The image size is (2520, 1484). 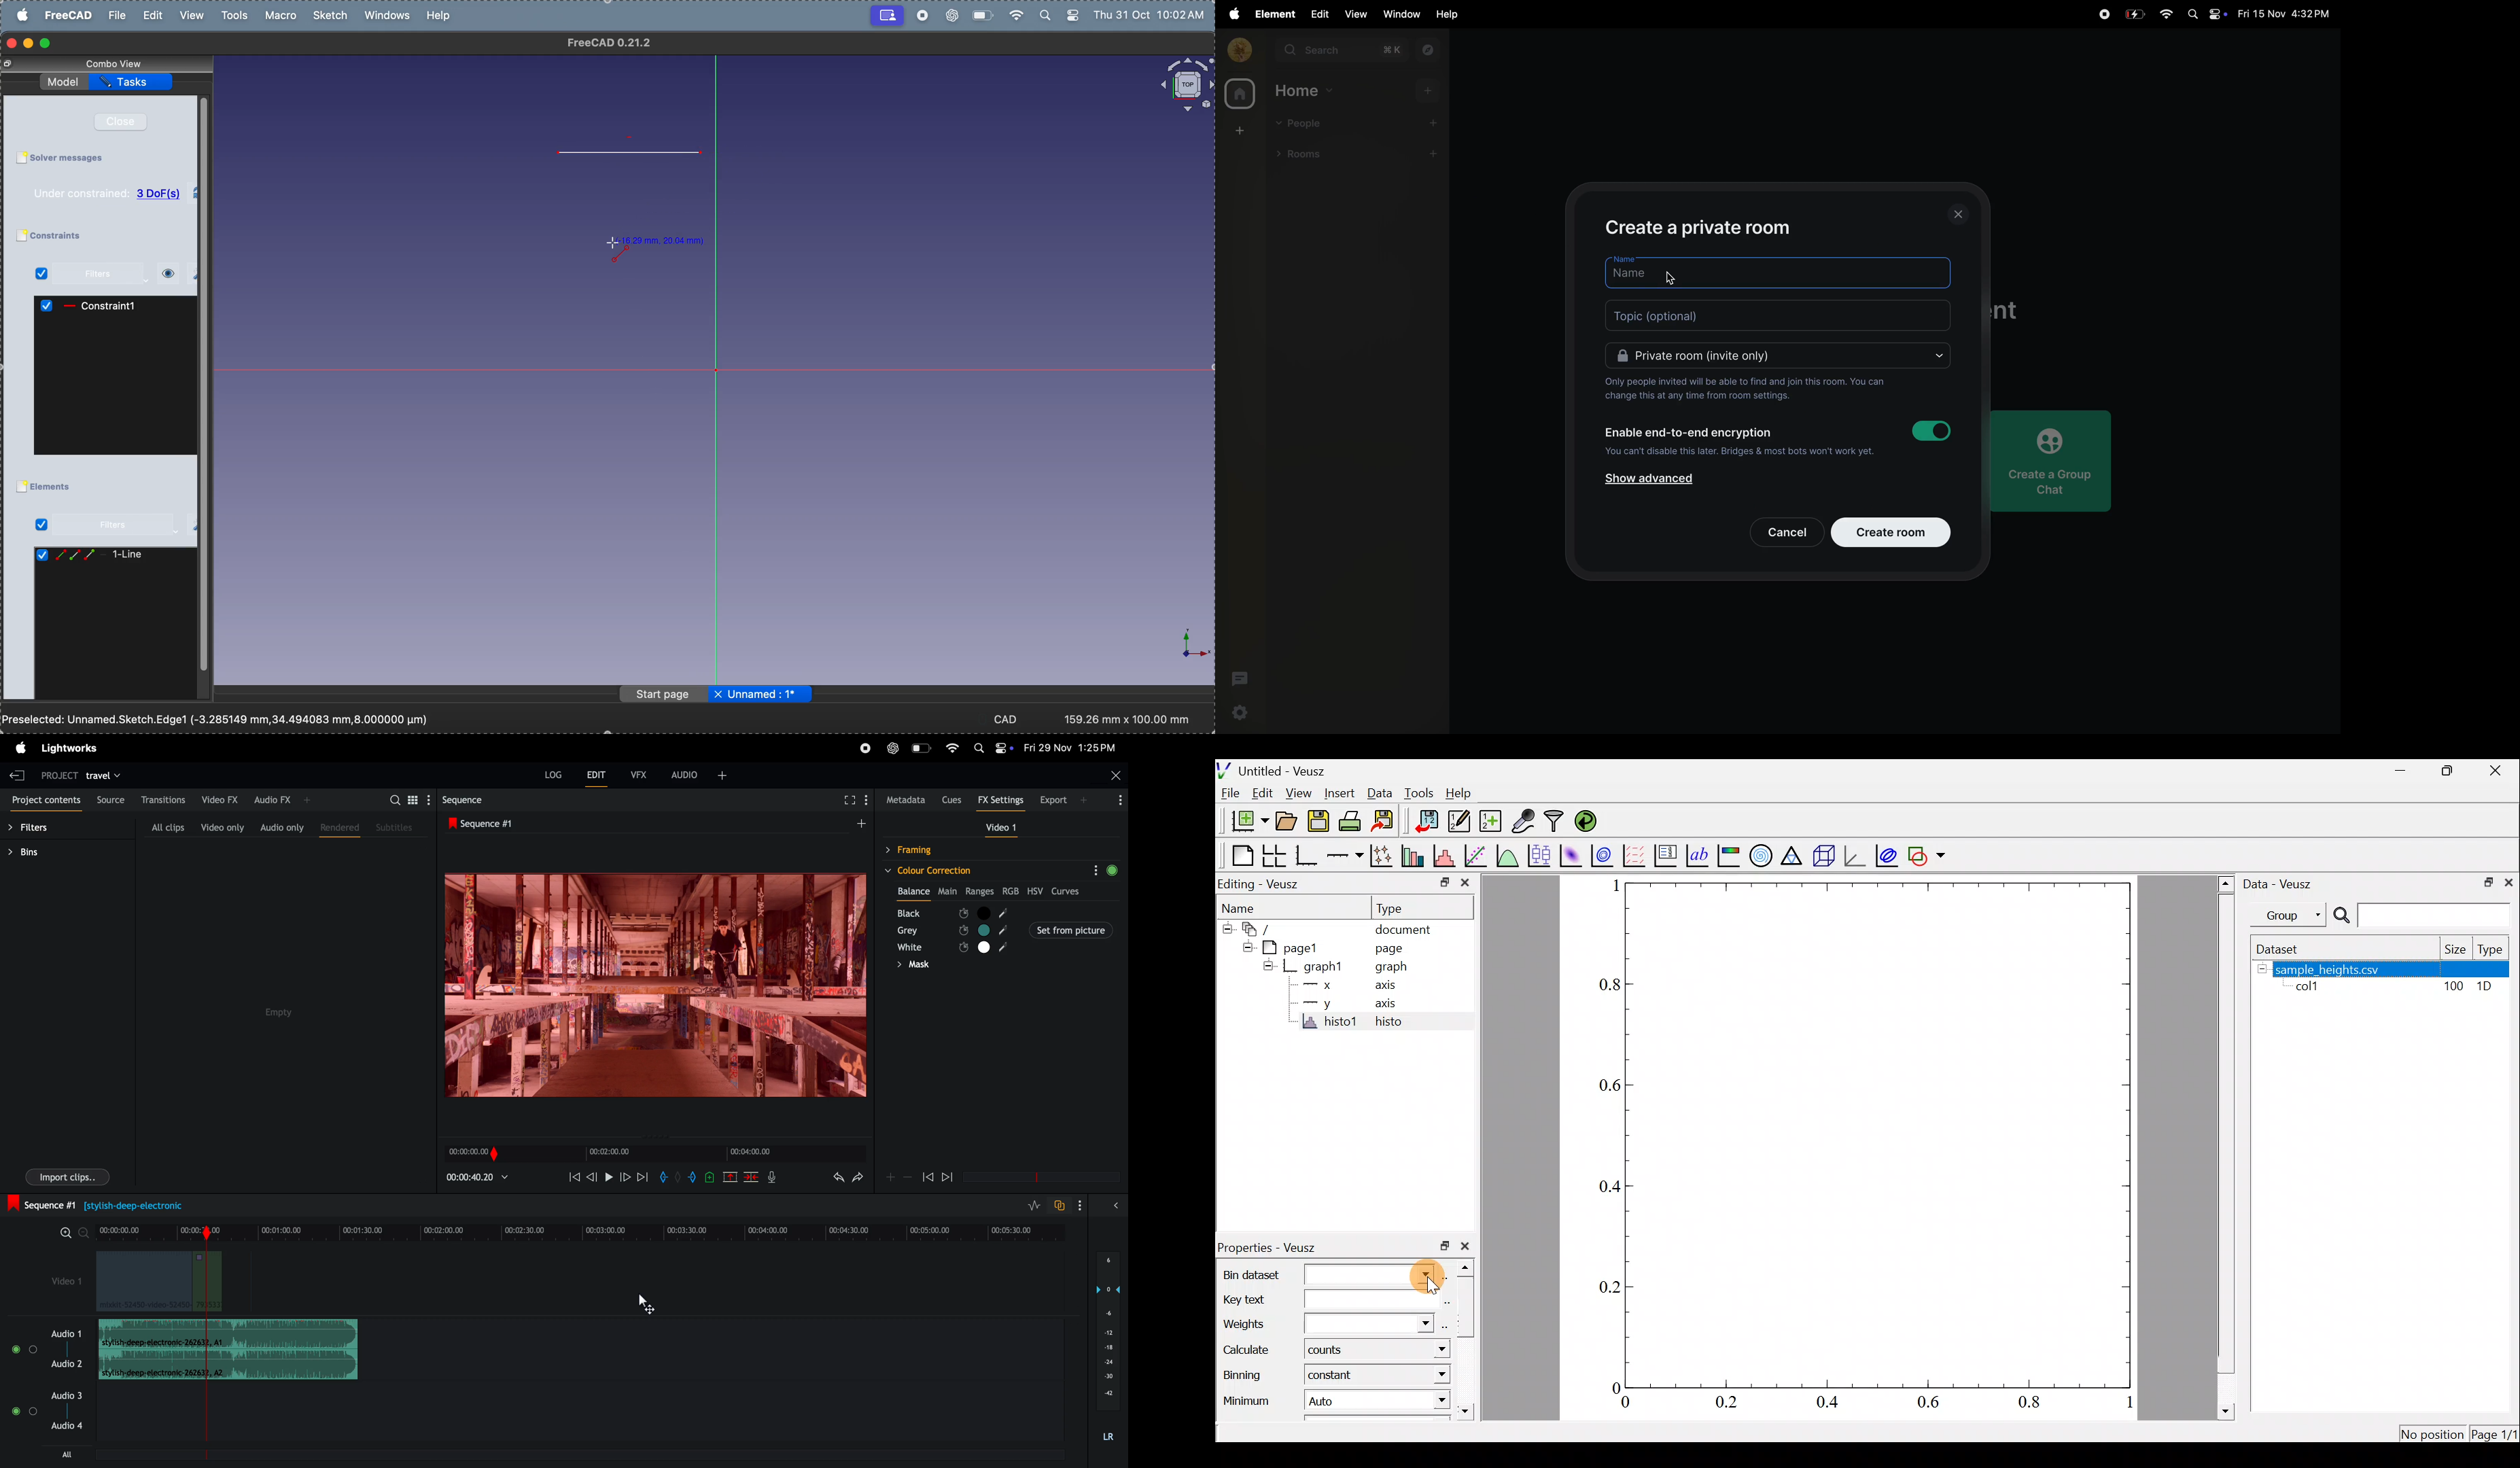 I want to click on help, so click(x=1444, y=15).